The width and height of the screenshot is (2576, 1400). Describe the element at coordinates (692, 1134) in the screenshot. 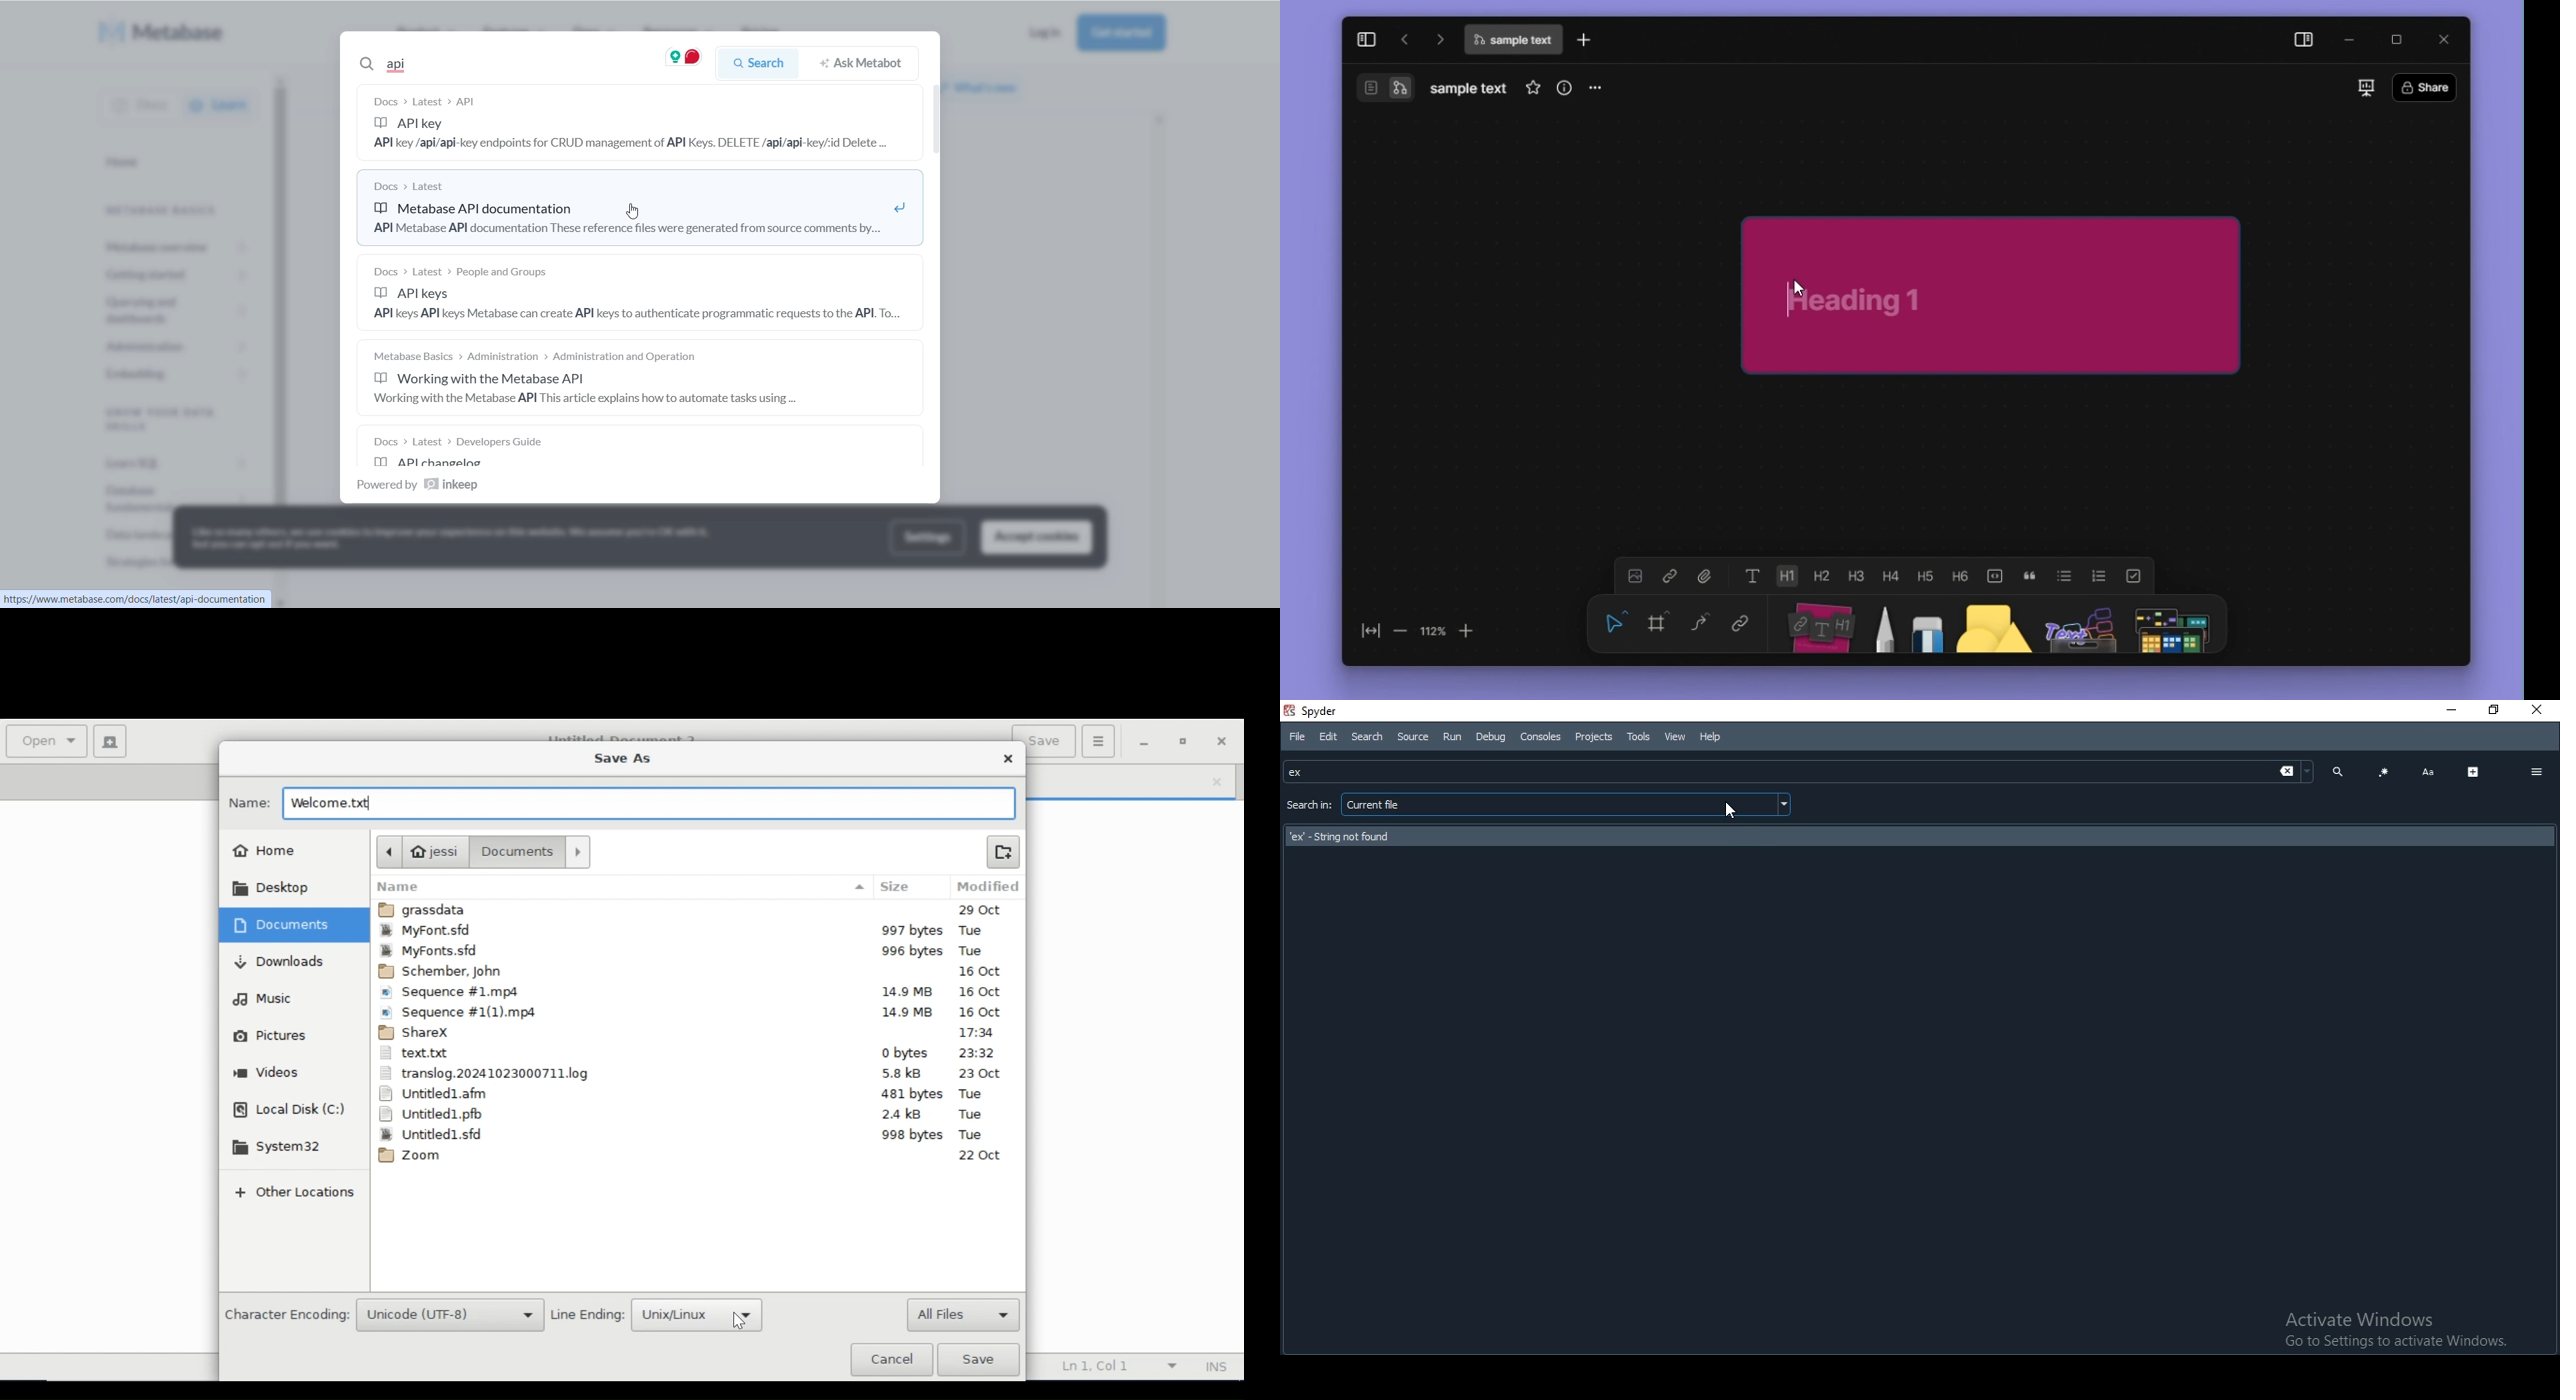

I see `Untitled1.sfd` at that location.